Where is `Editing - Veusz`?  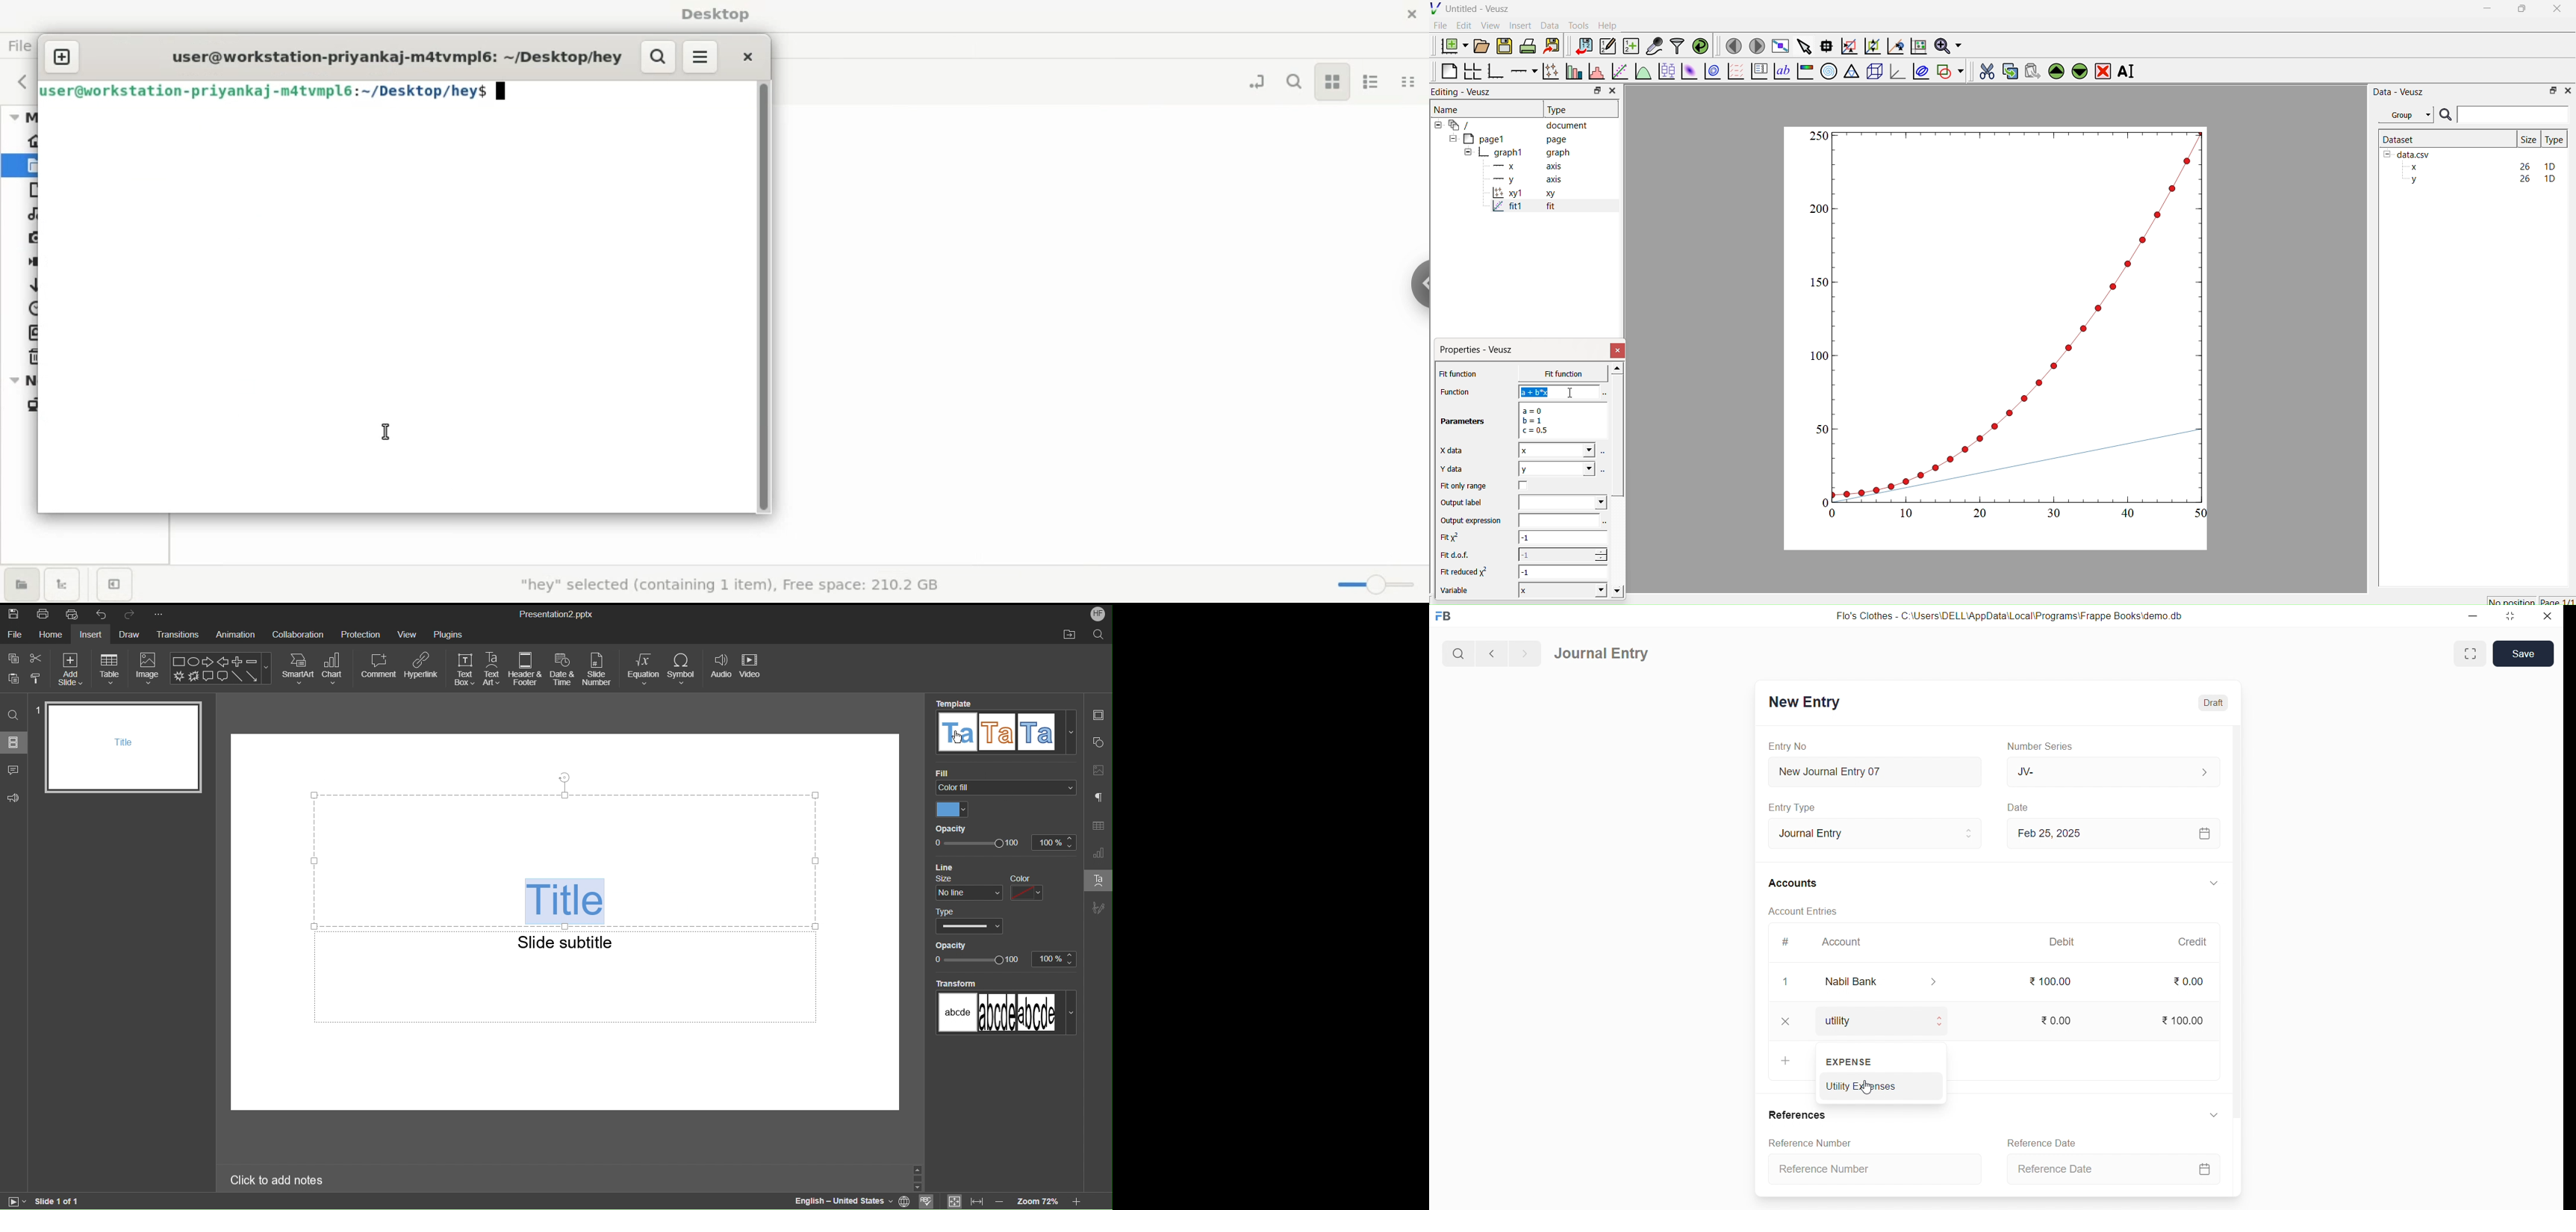
Editing - Veusz is located at coordinates (1465, 91).